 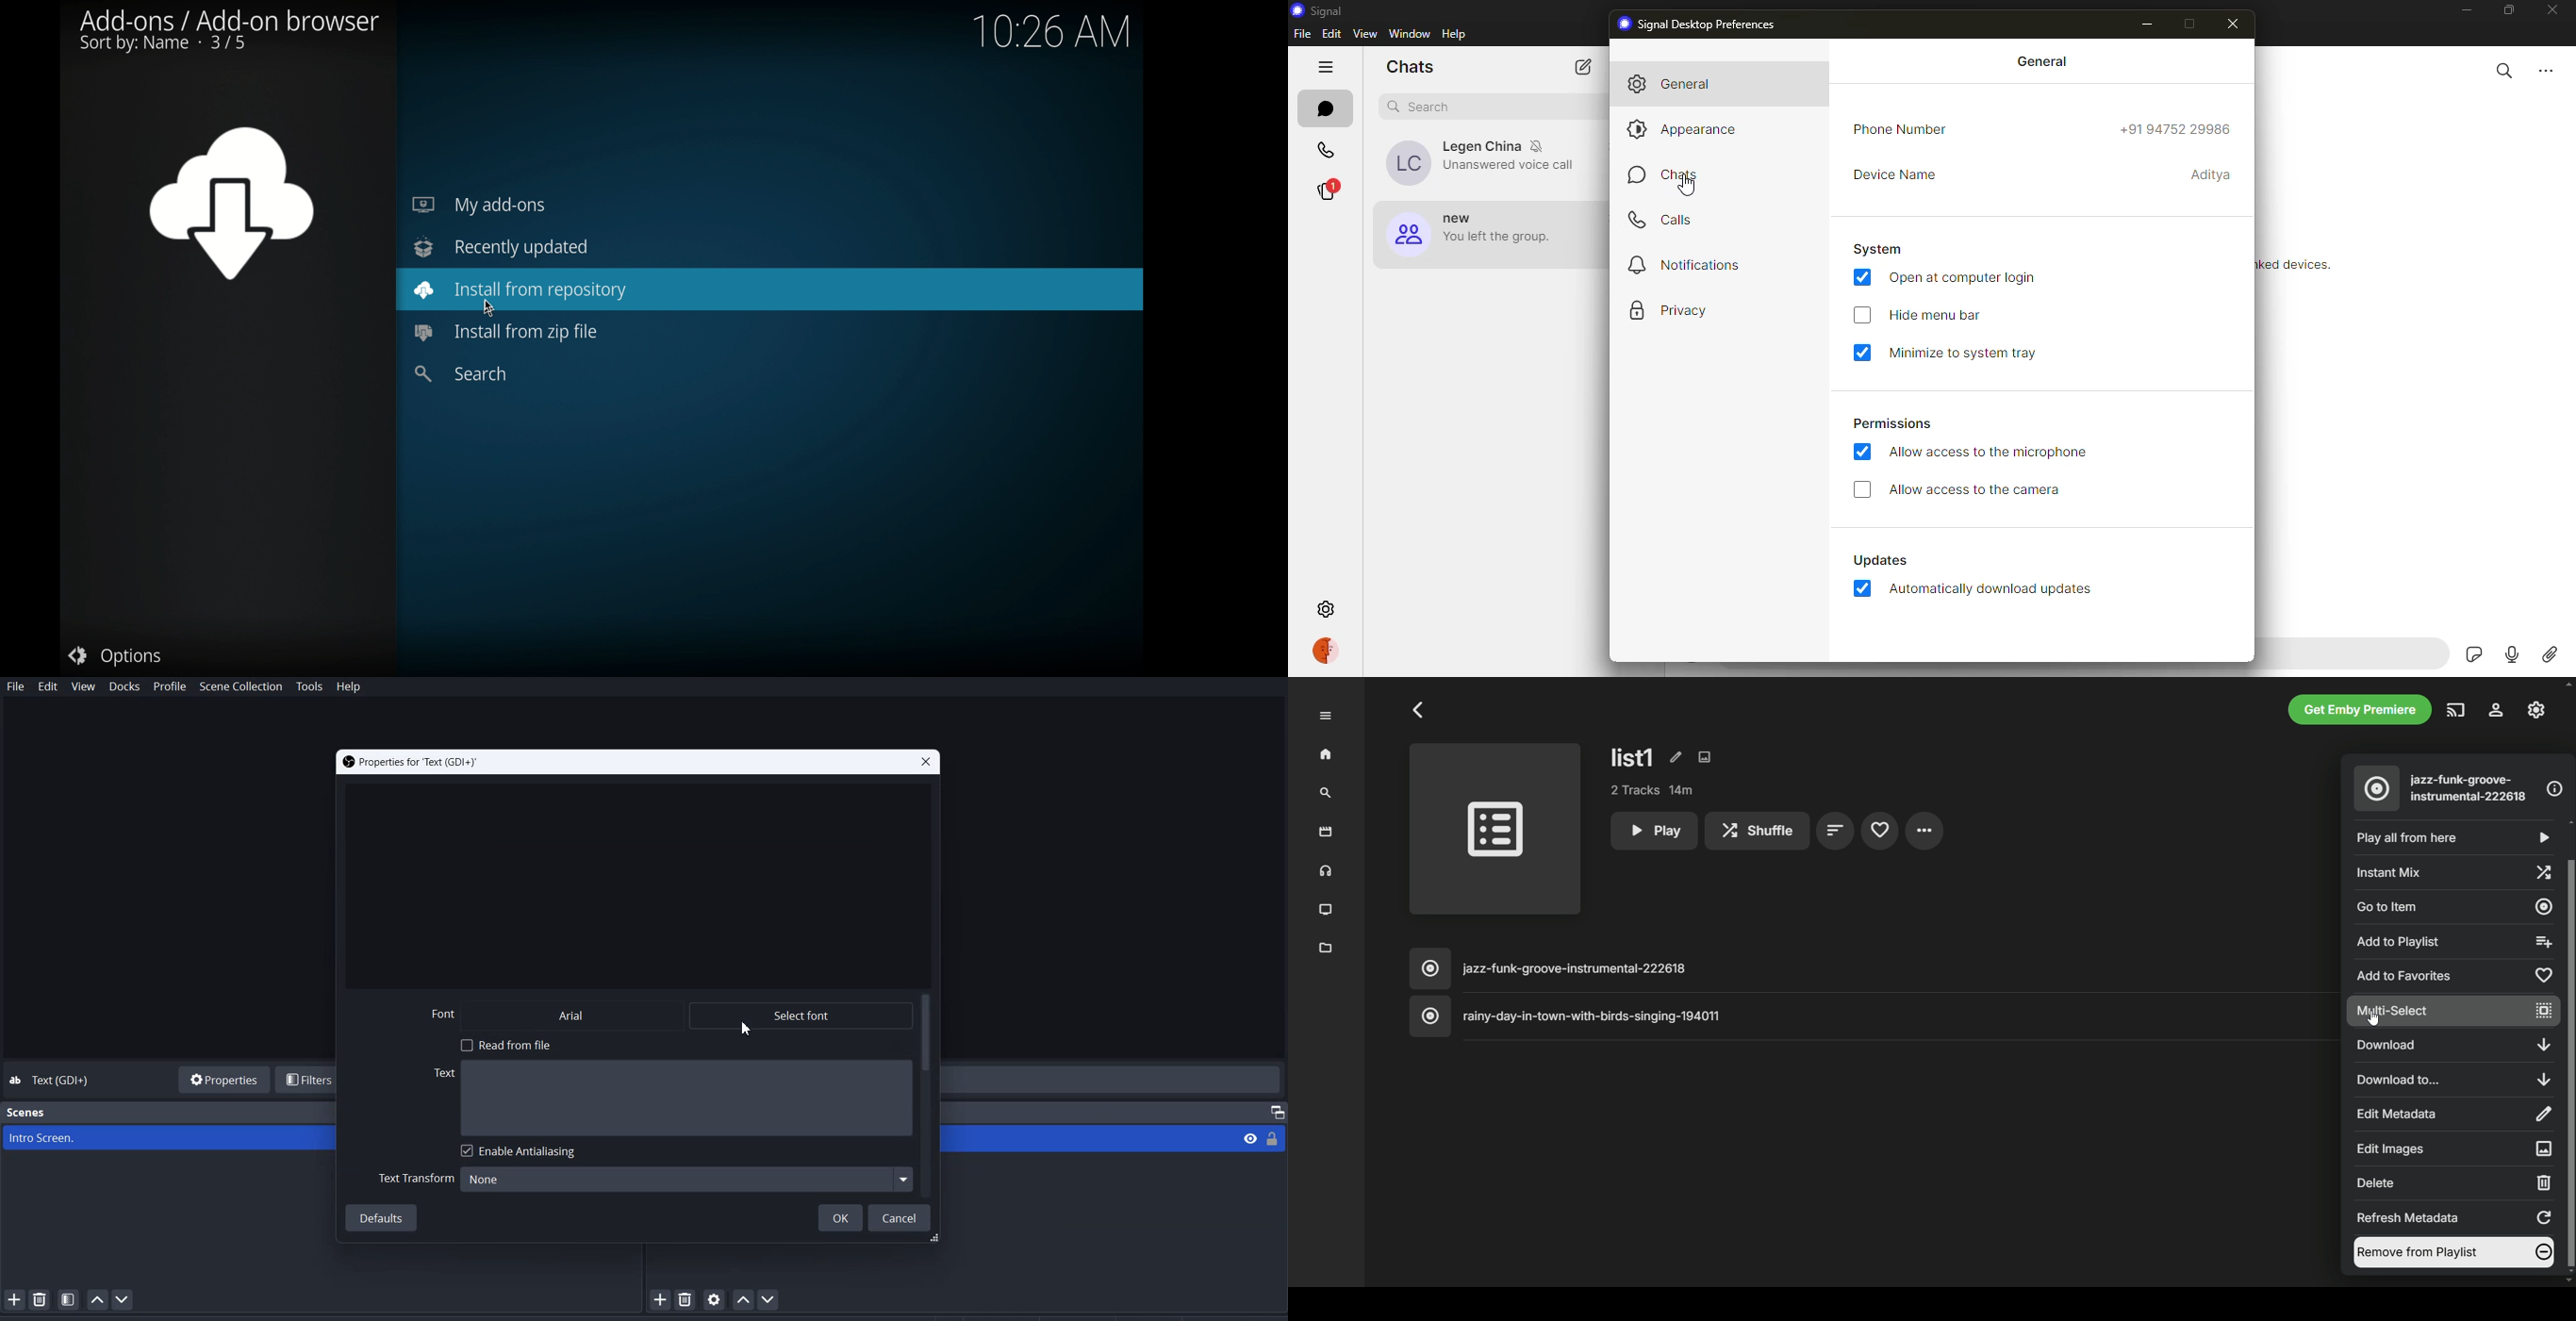 I want to click on open source properties, so click(x=714, y=1299).